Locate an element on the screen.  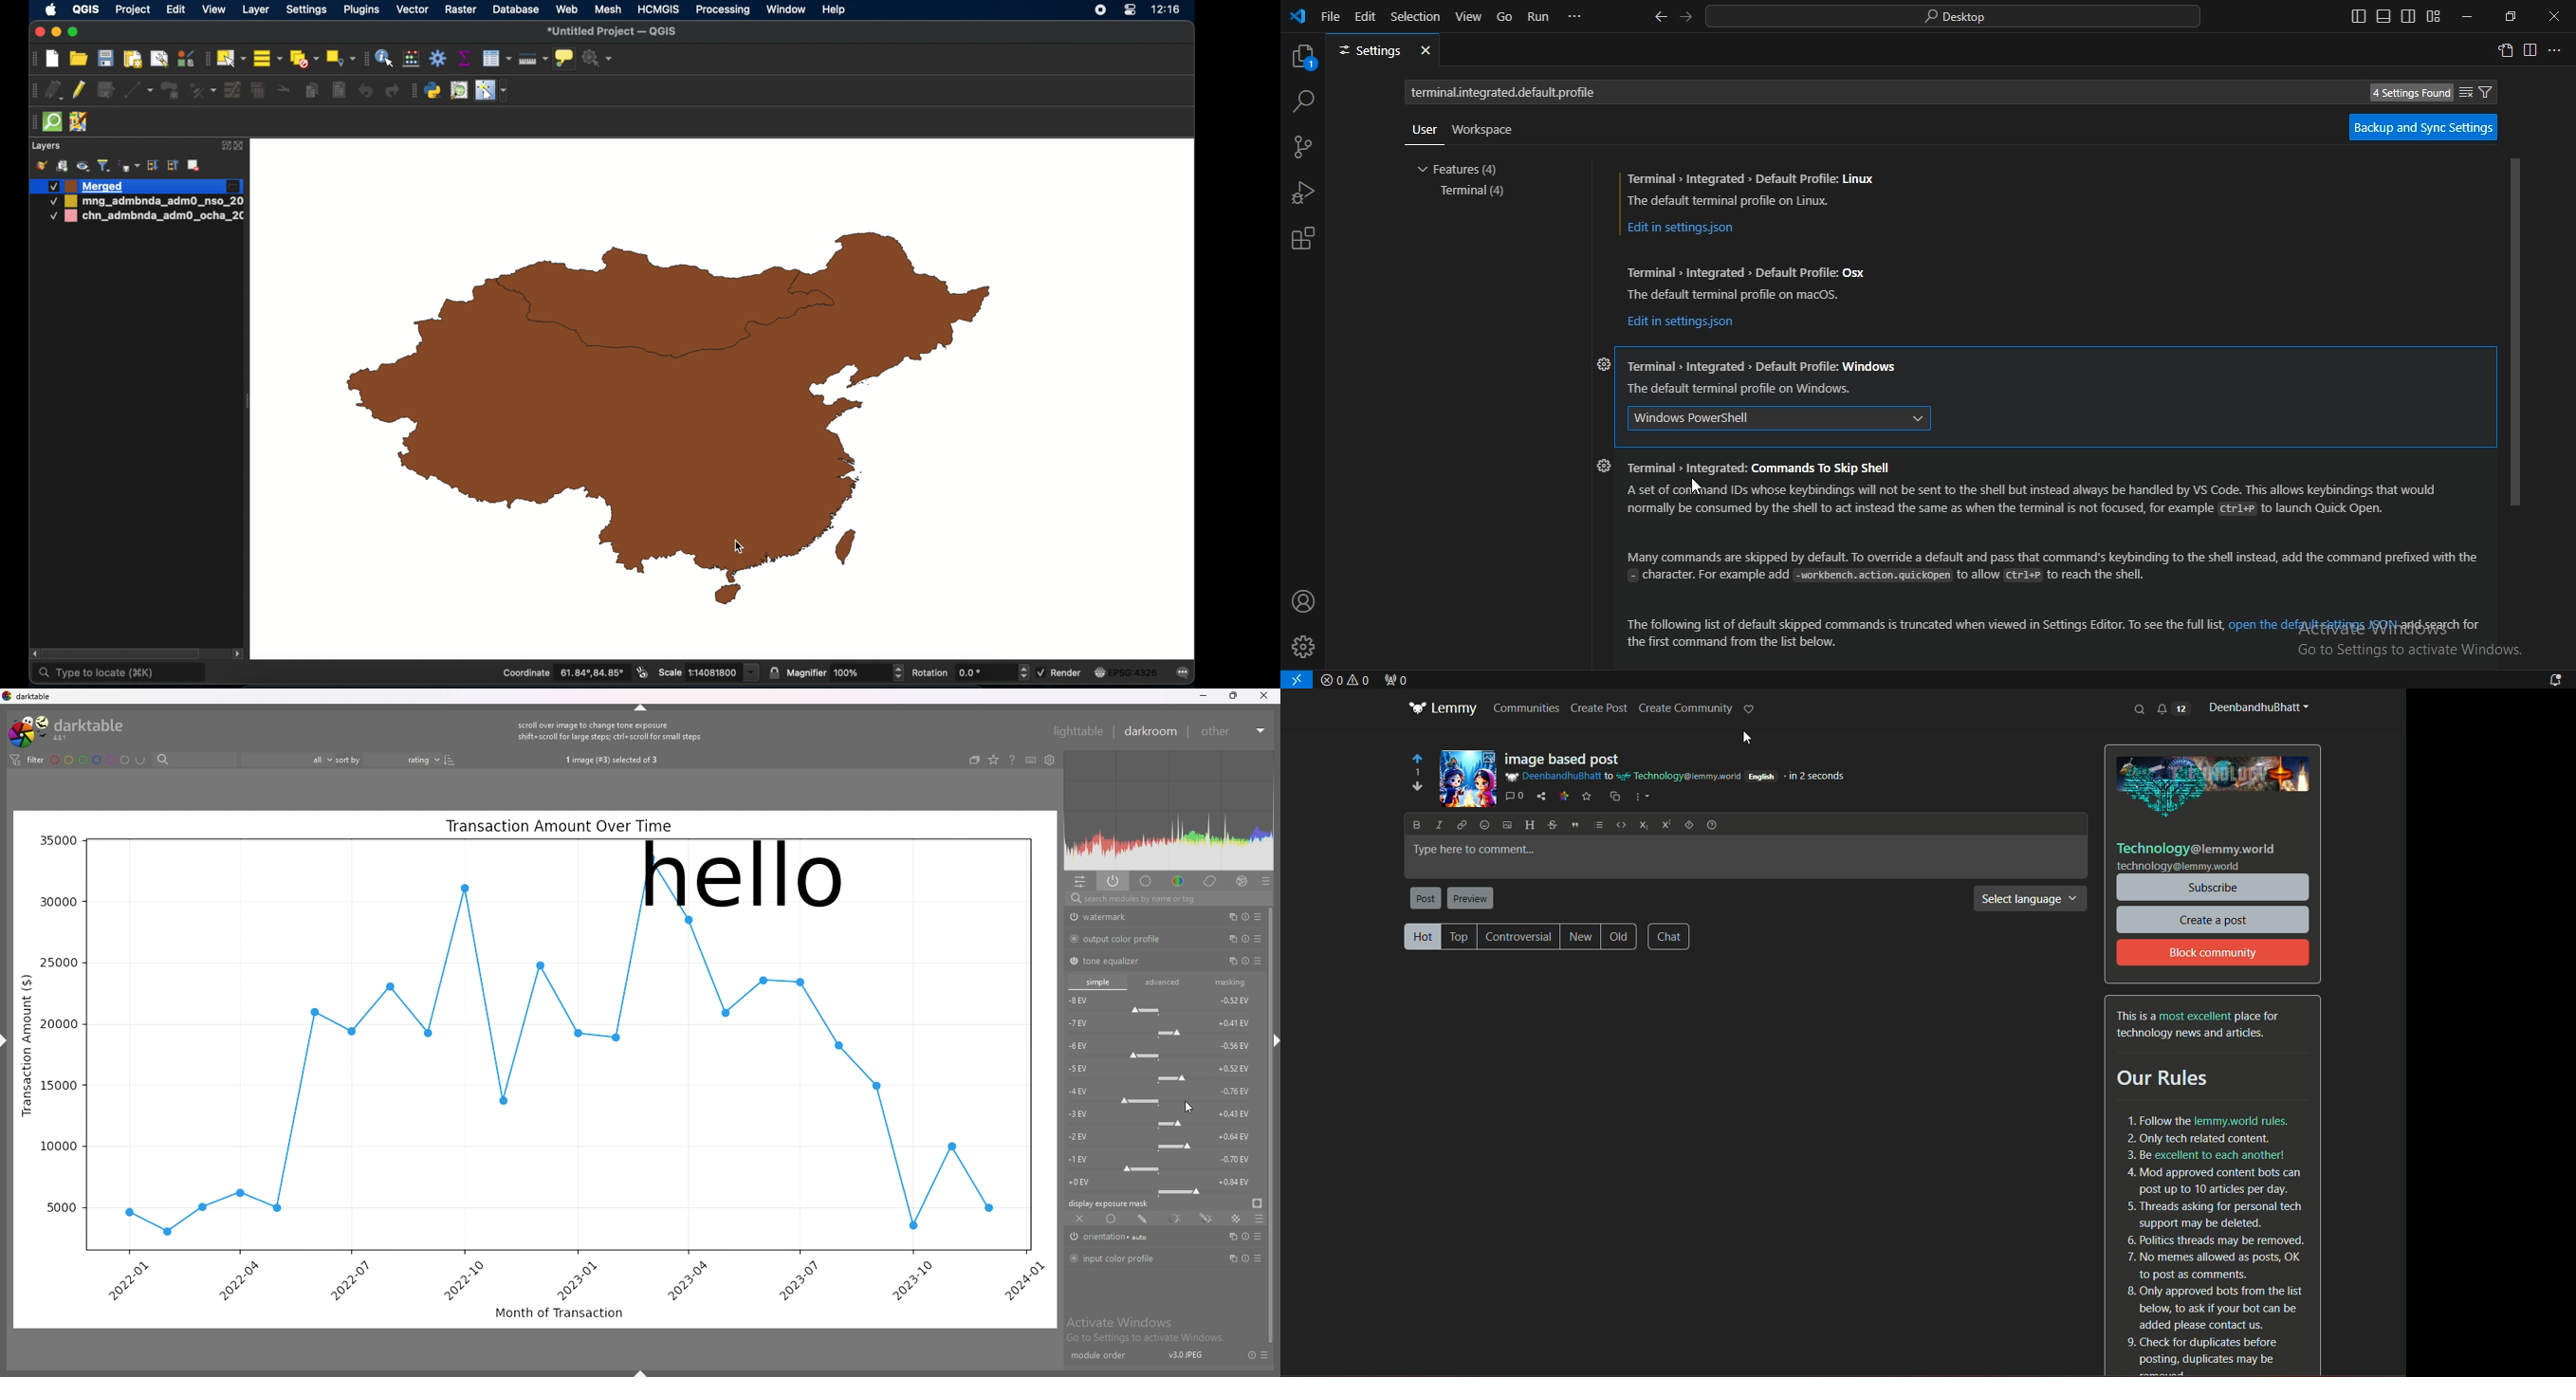
2023-10 is located at coordinates (919, 1281).